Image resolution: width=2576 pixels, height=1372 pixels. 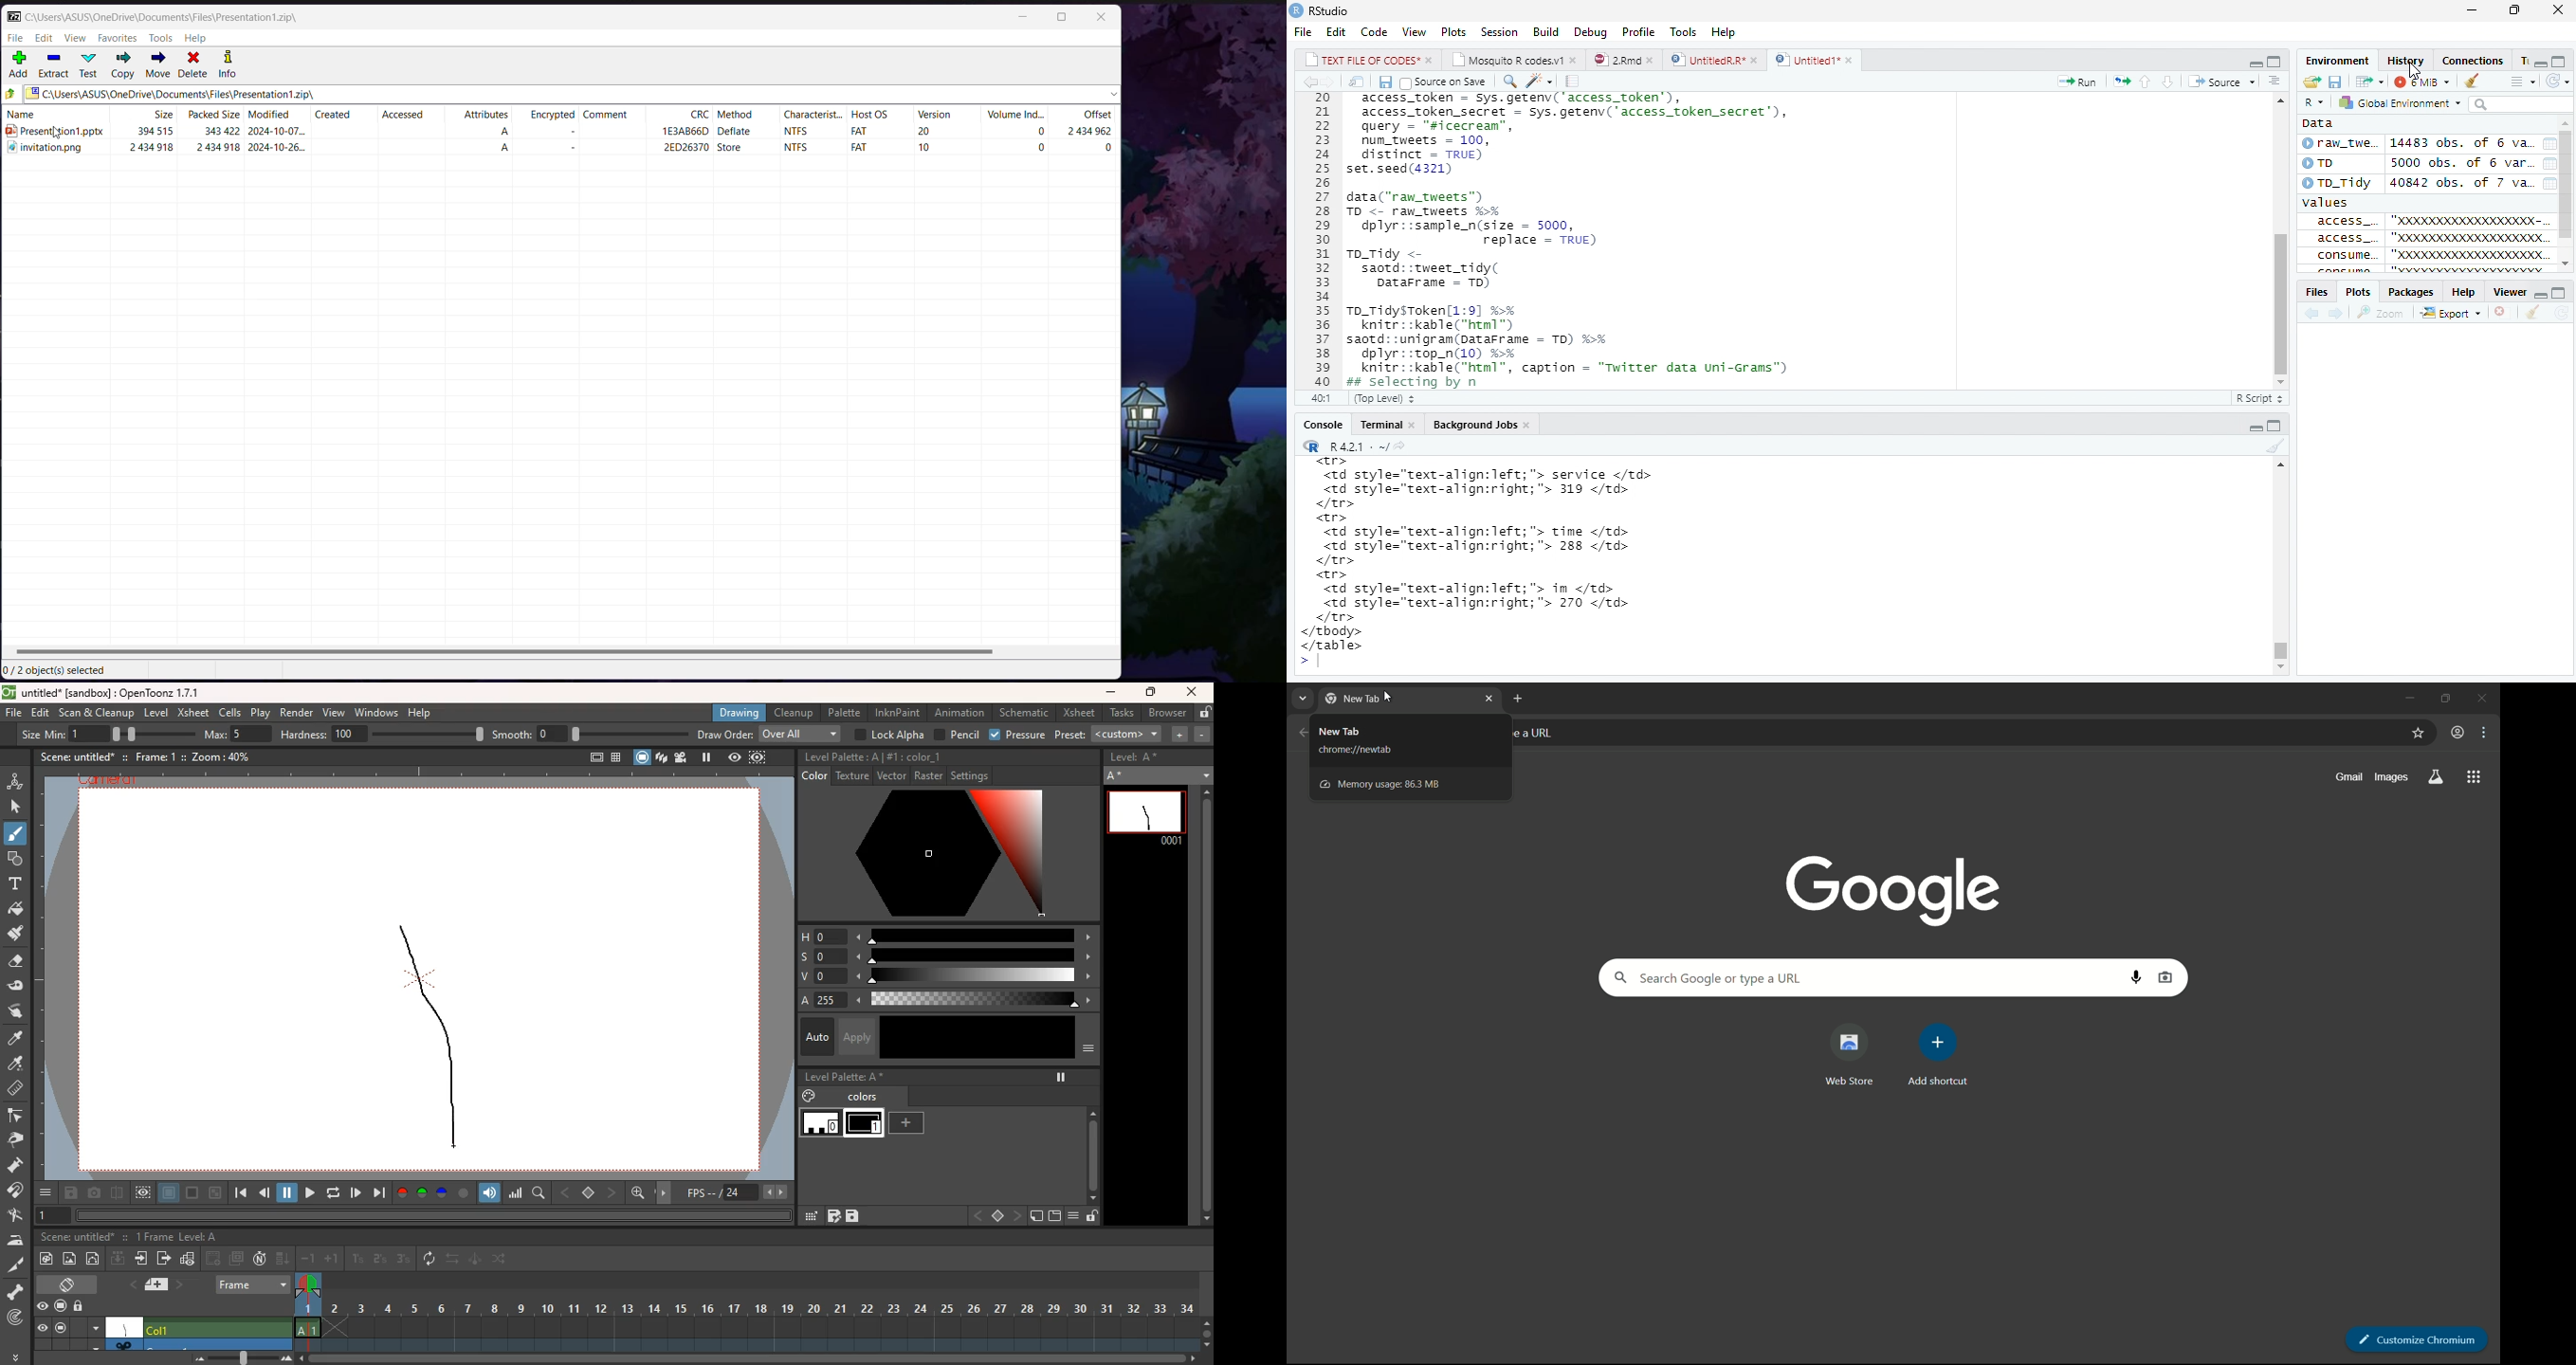 I want to click on View, so click(x=77, y=38).